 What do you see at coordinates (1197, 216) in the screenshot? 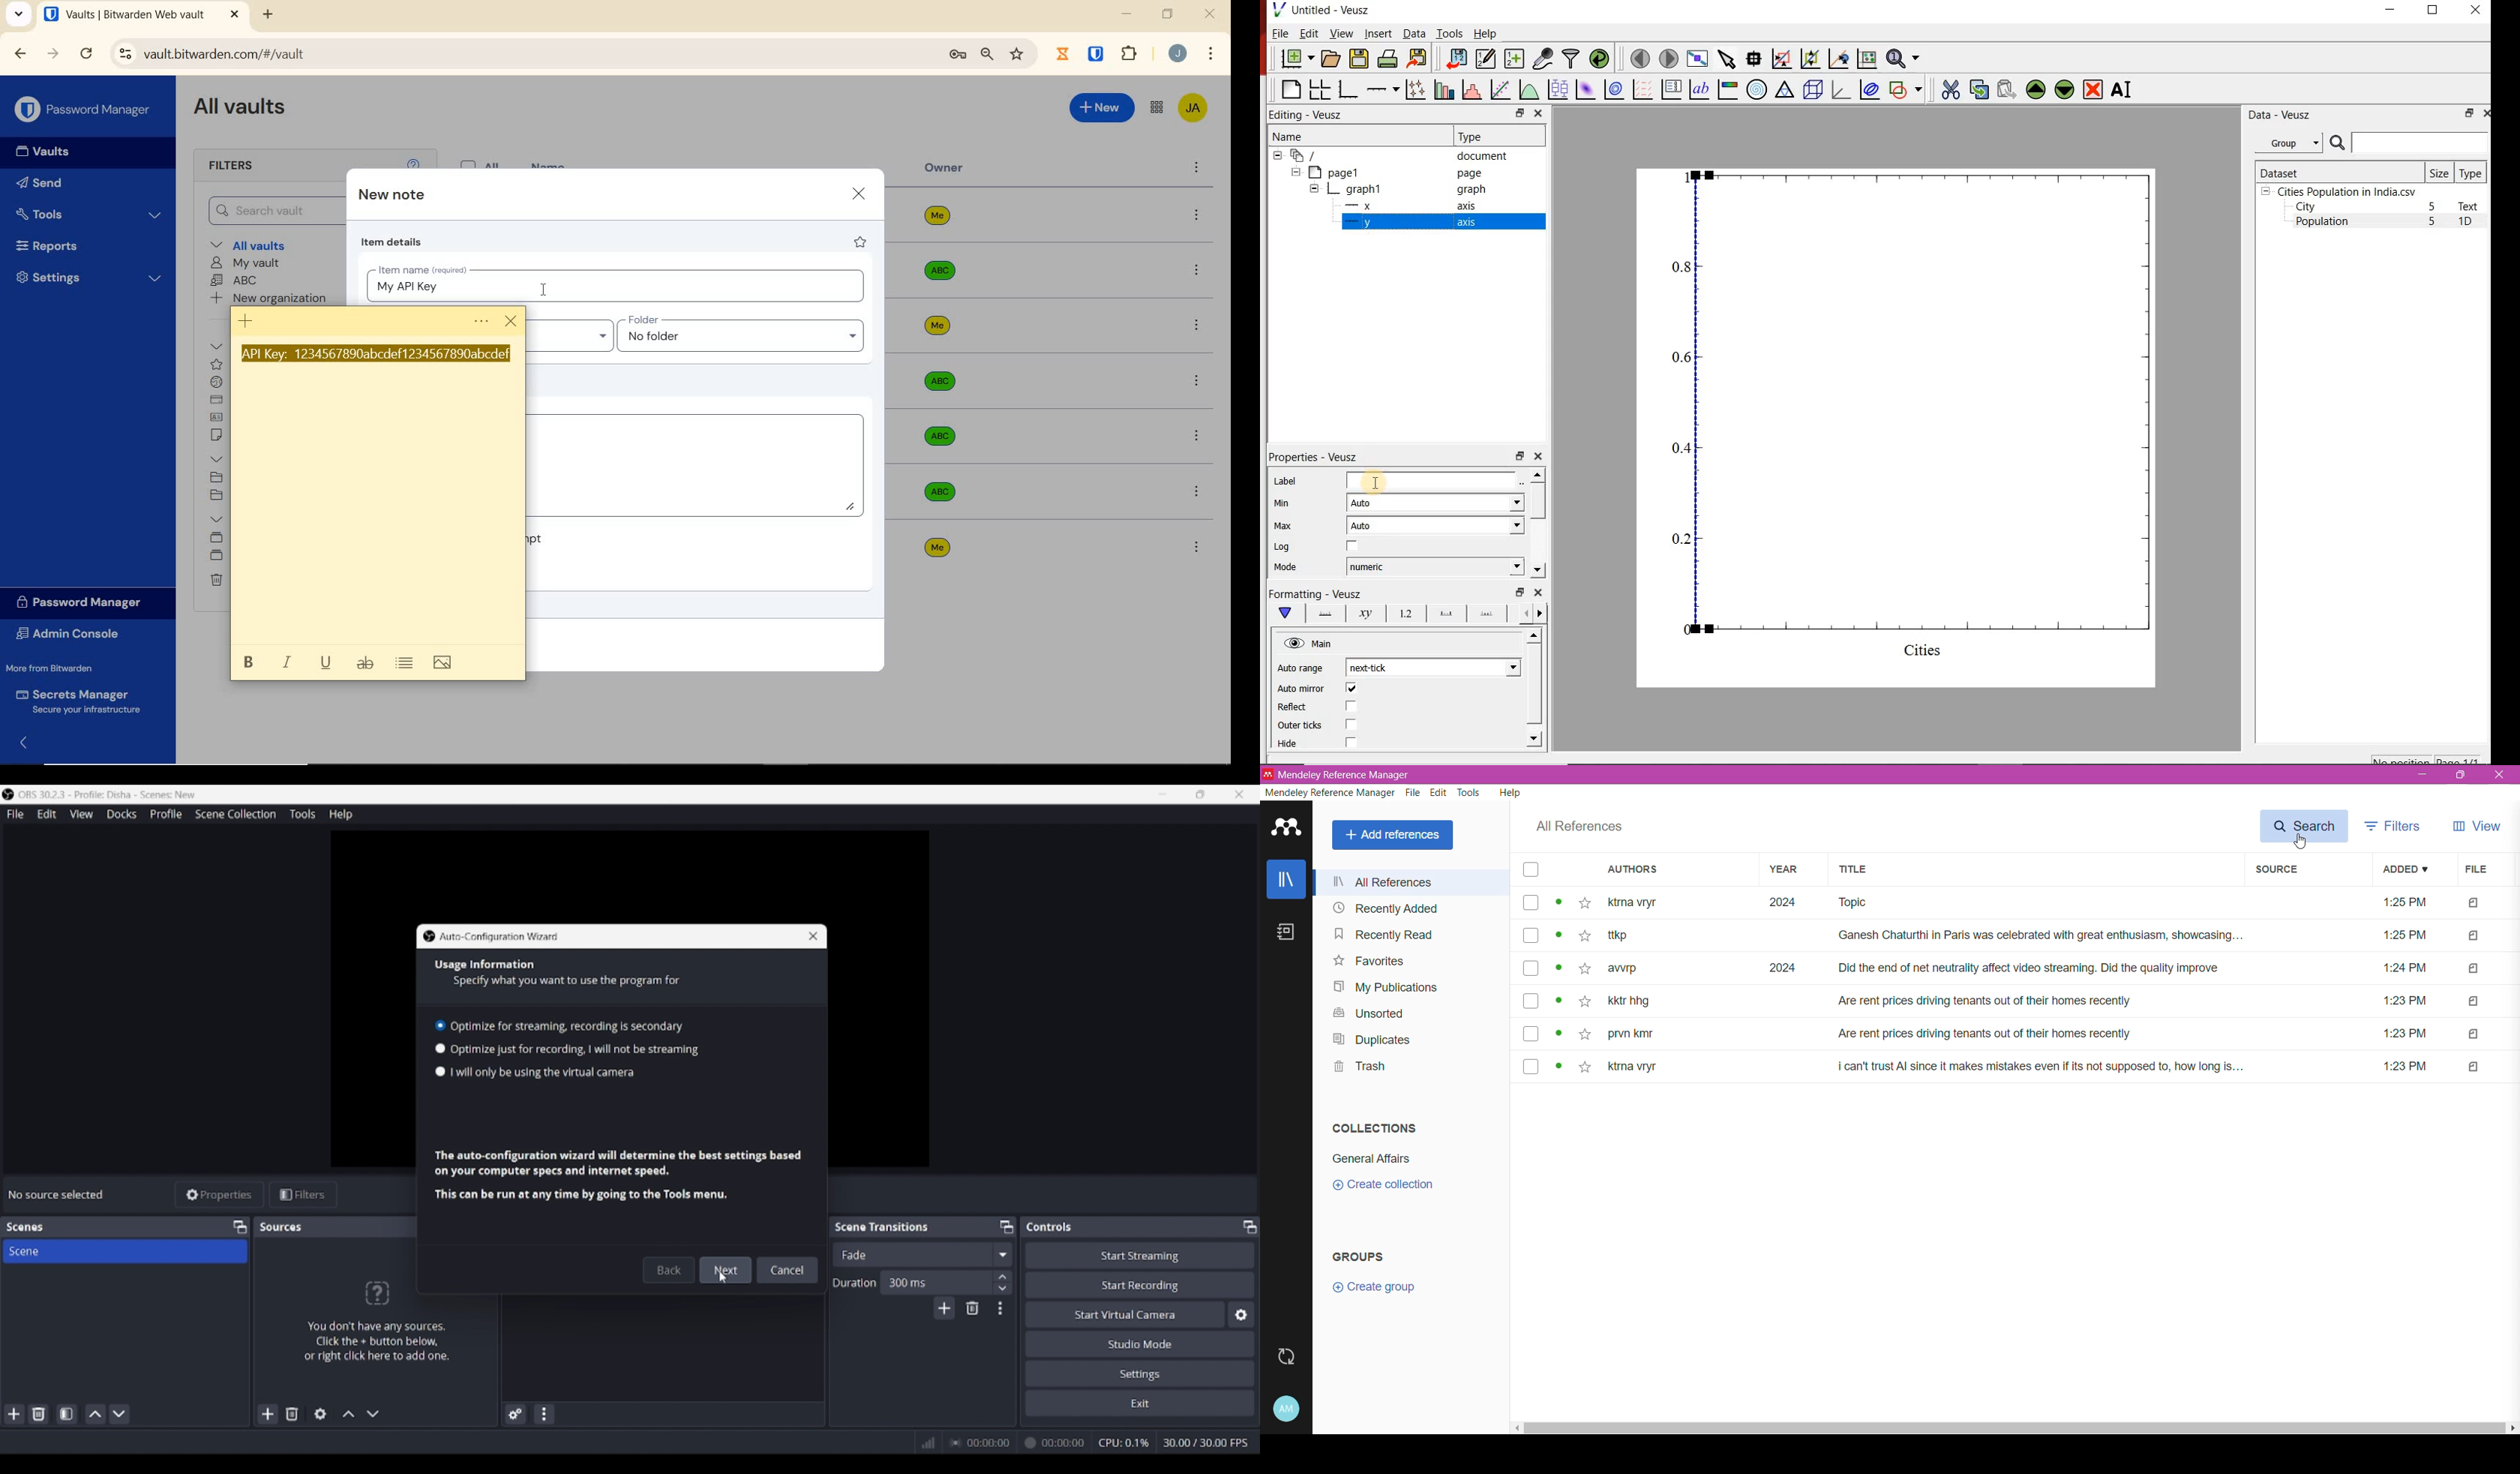
I see `more options` at bounding box center [1197, 216].